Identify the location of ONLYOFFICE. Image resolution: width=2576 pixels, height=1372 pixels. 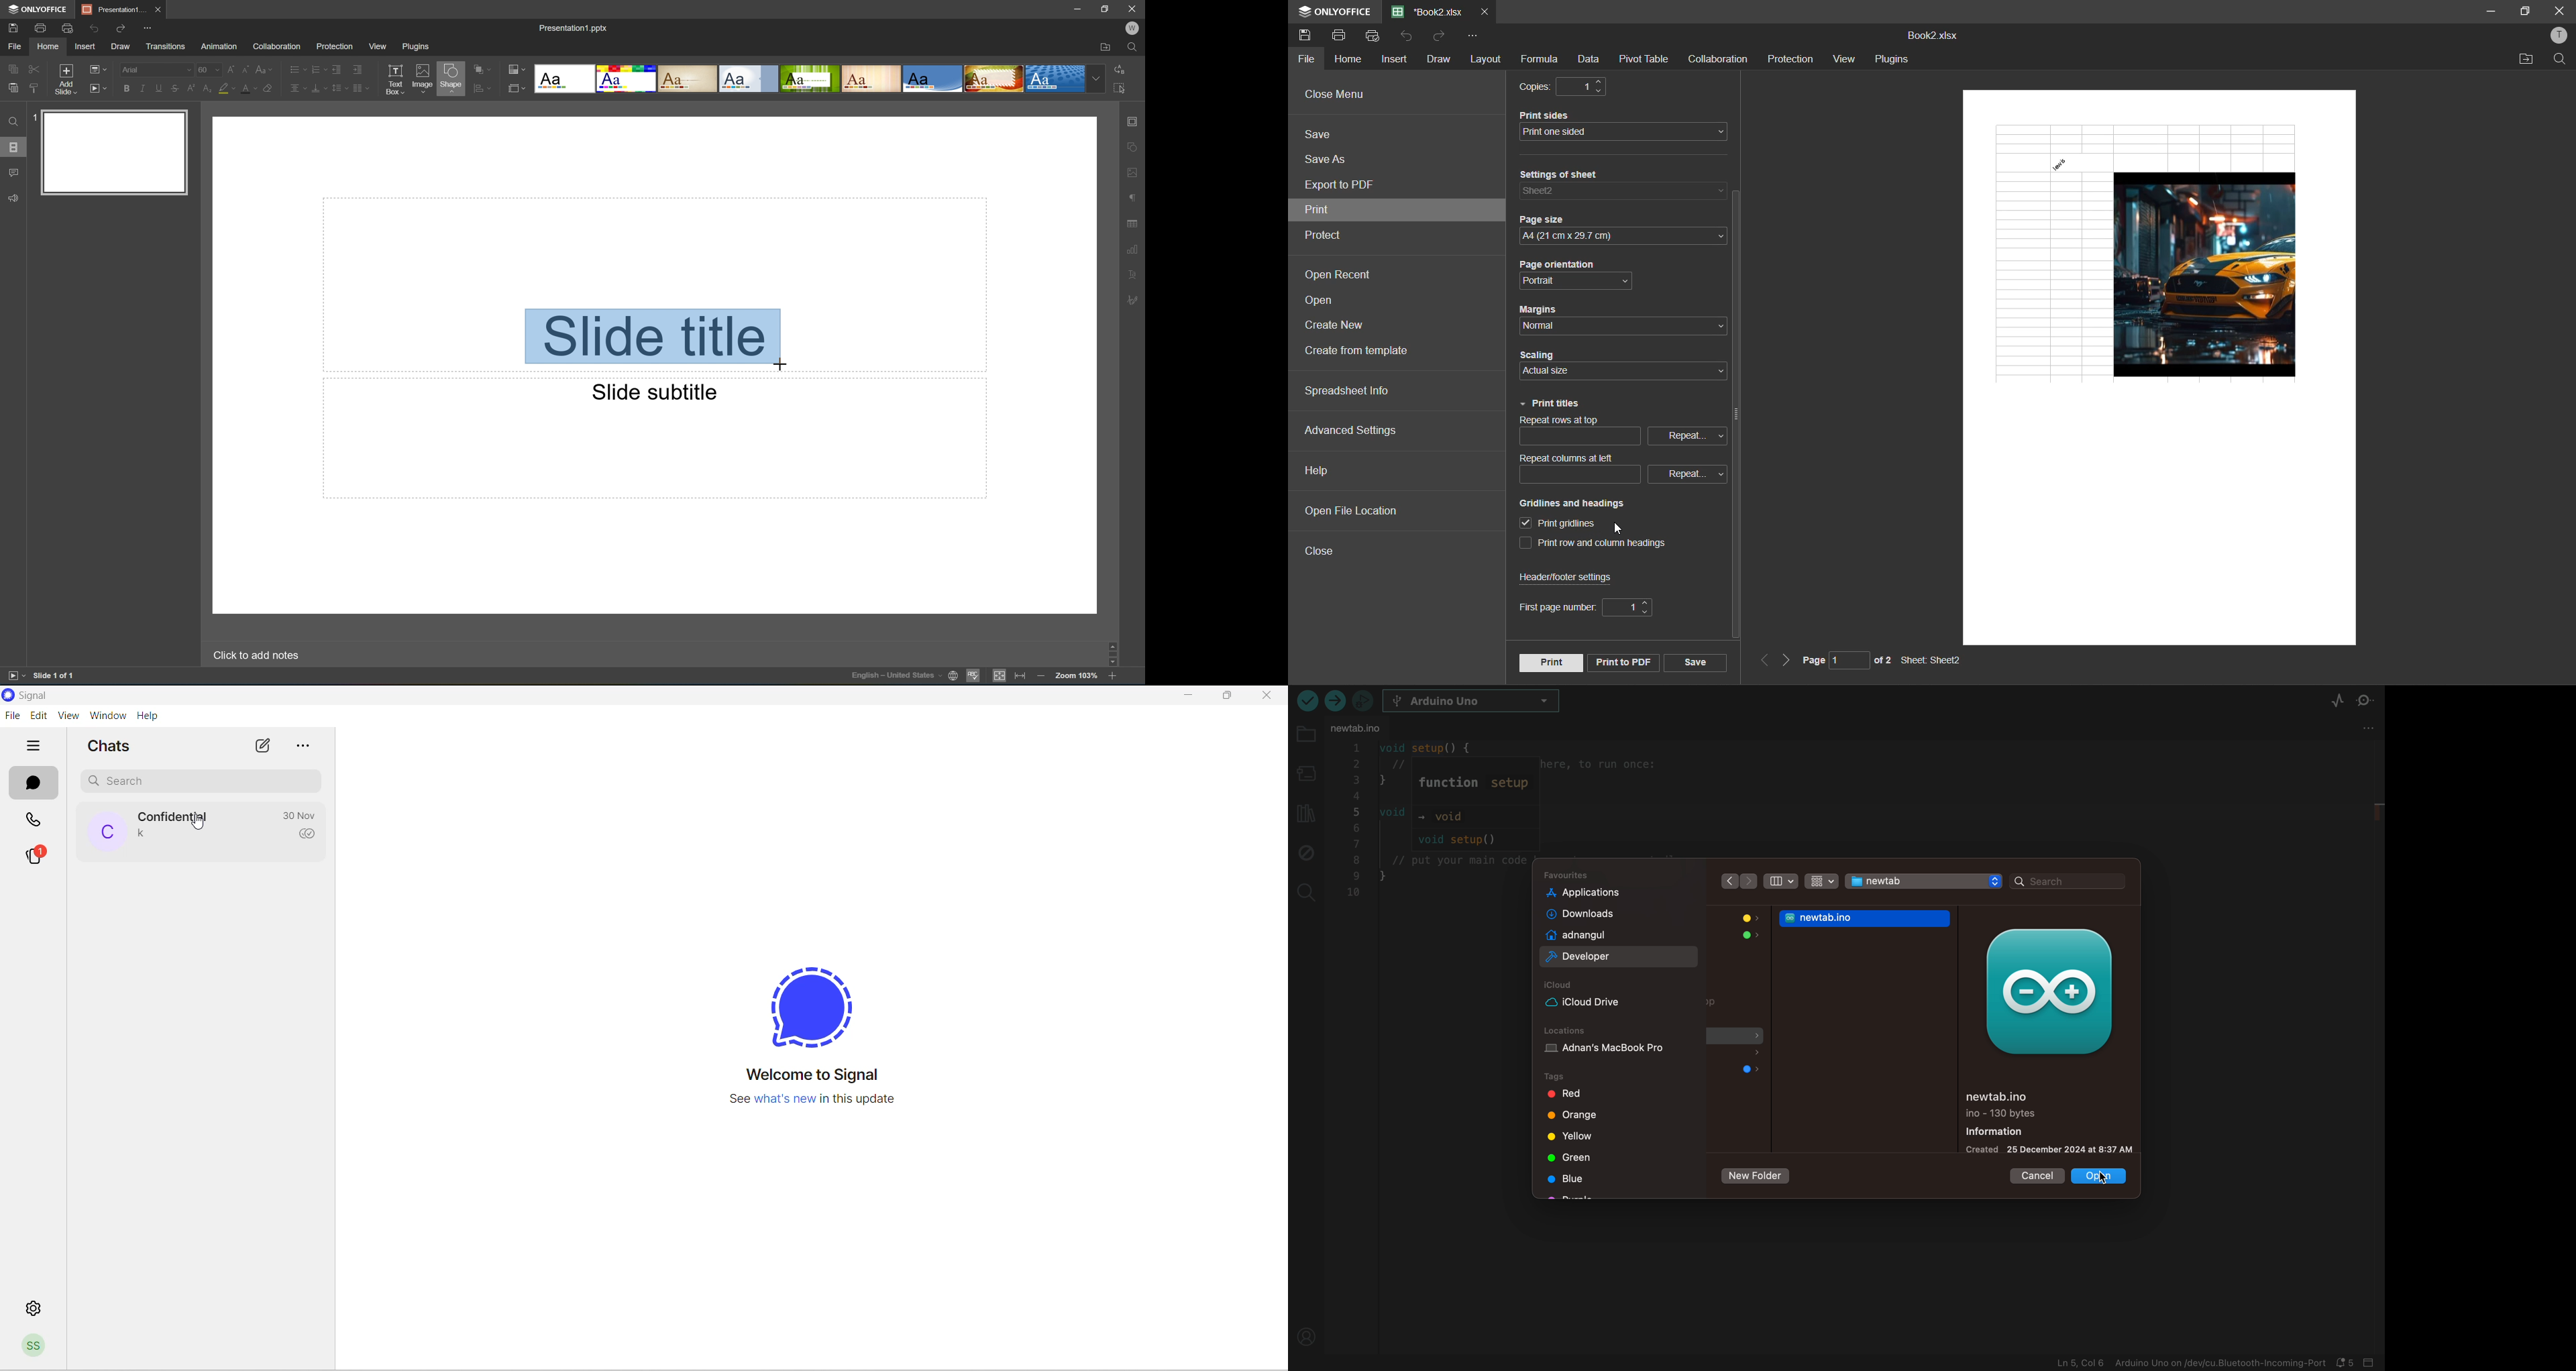
(39, 10).